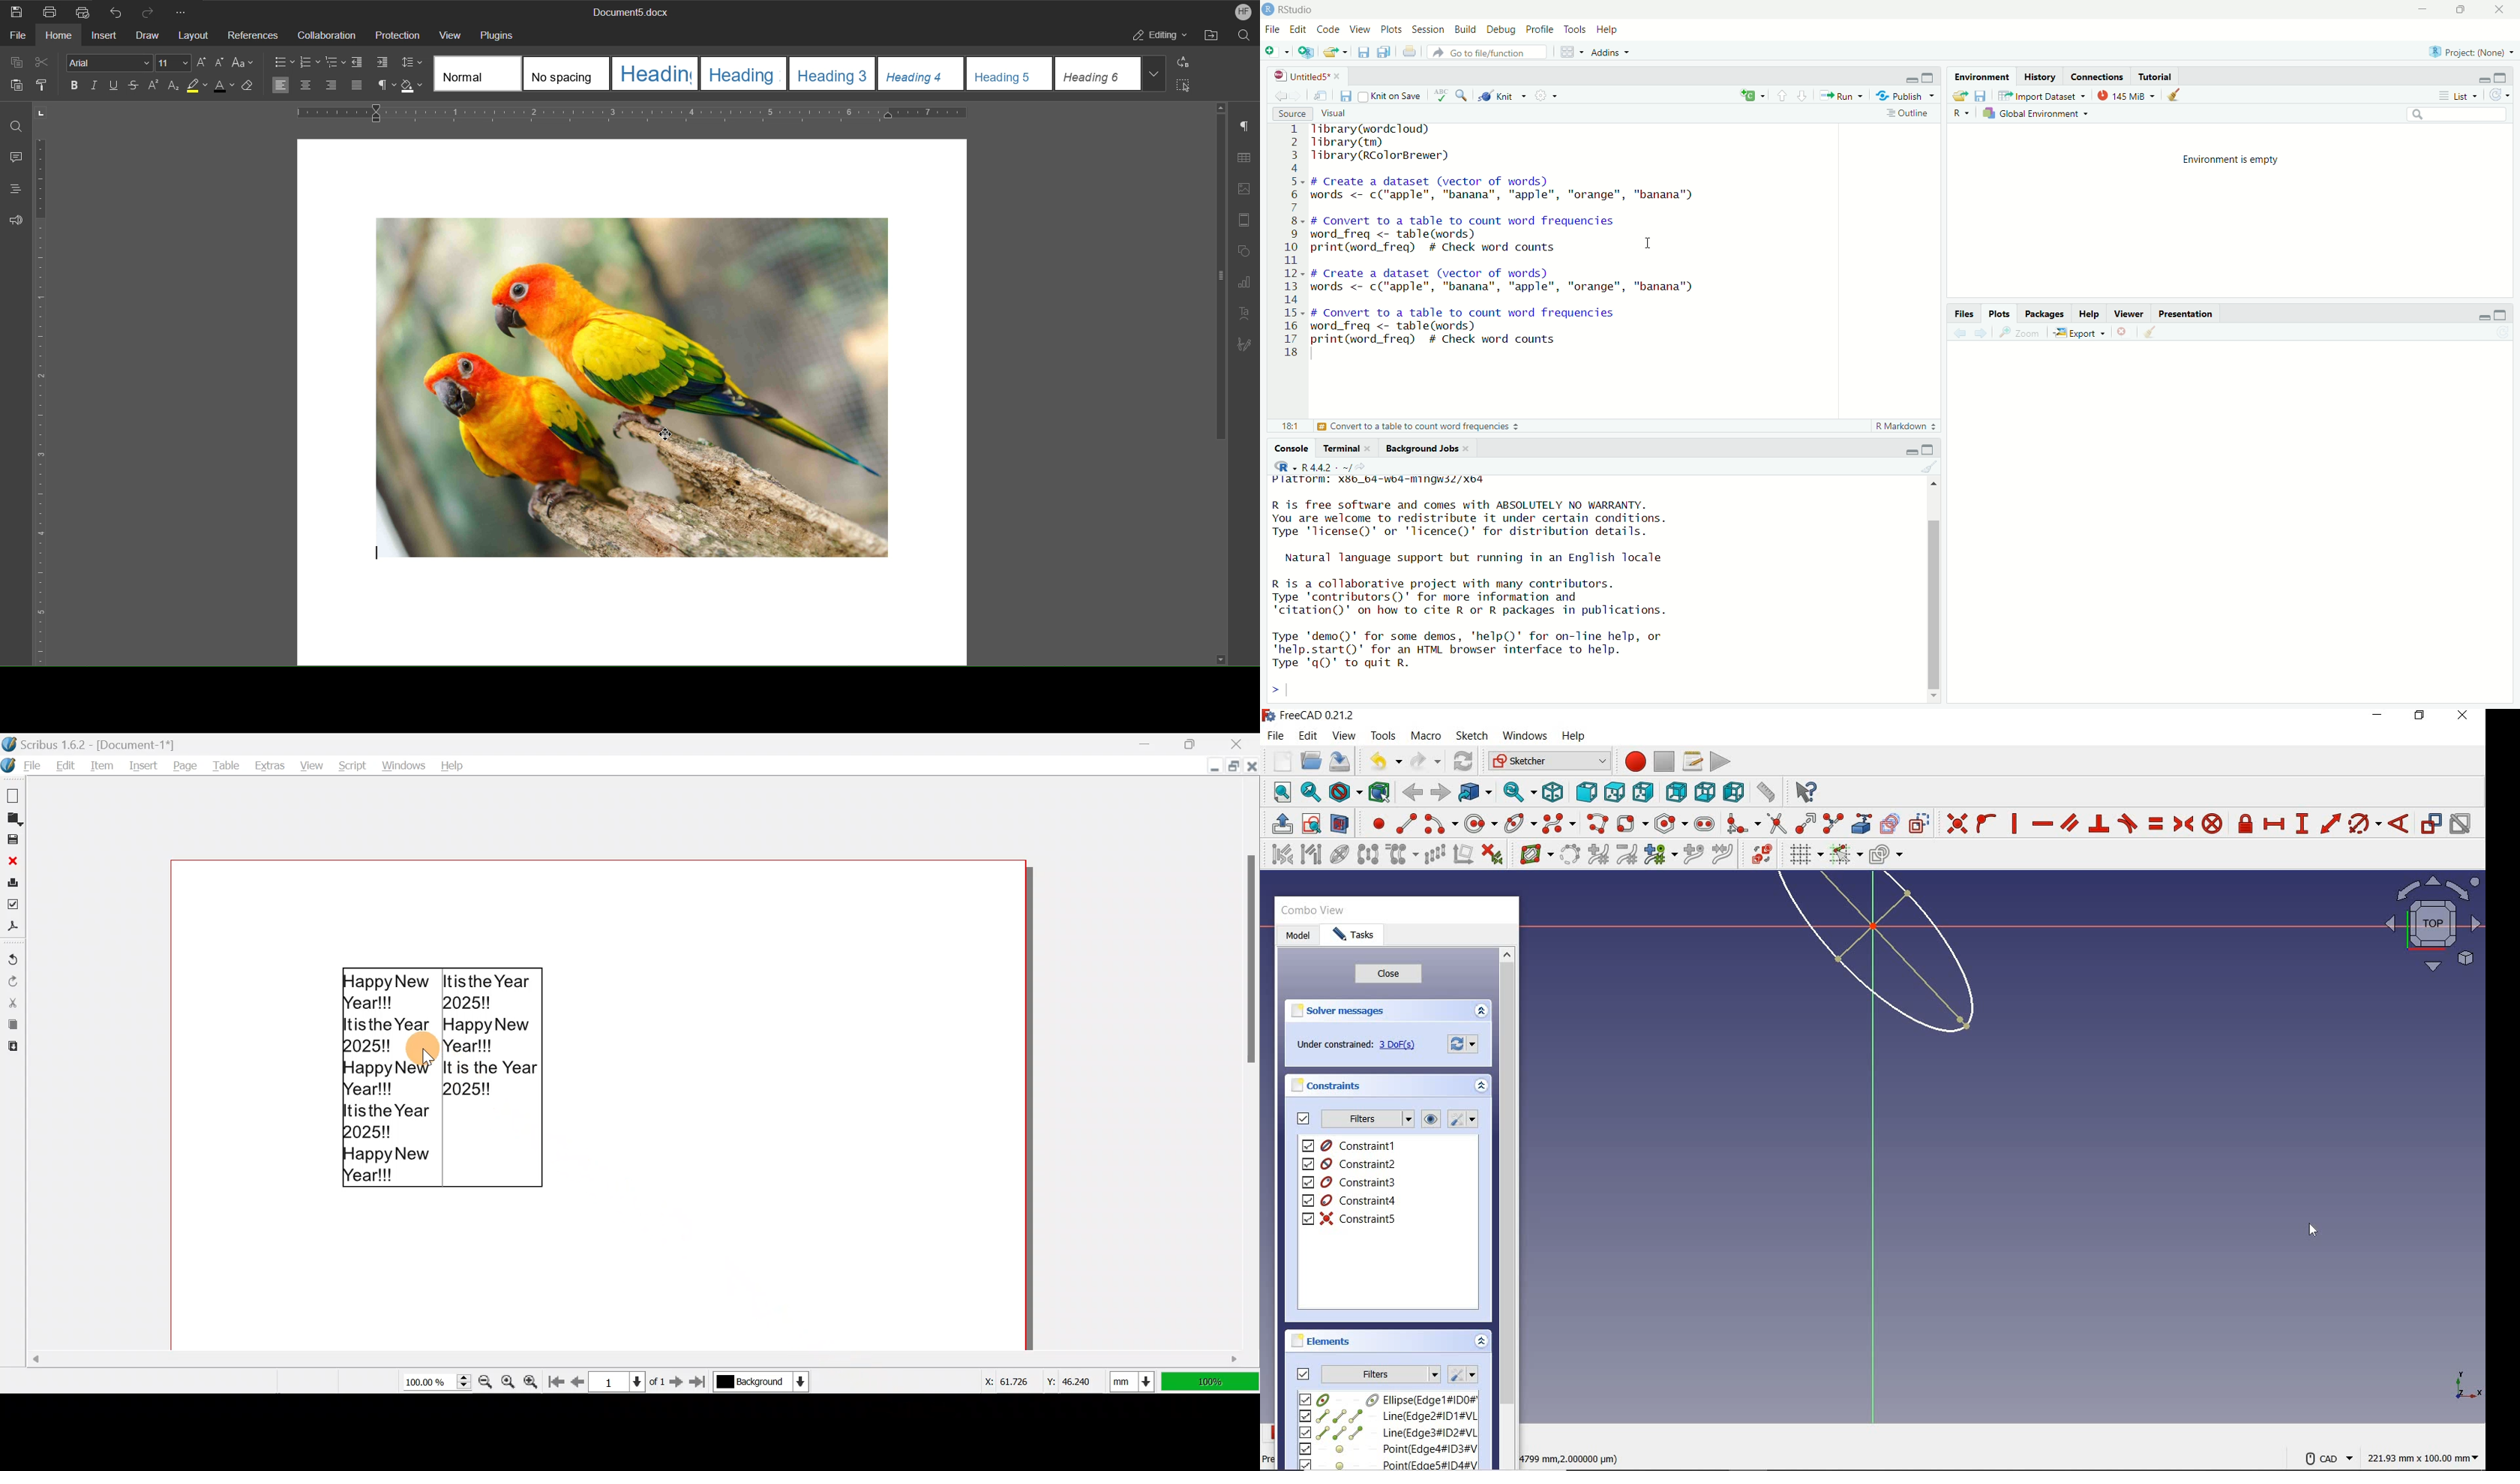 This screenshot has height=1484, width=2520. I want to click on Table, so click(227, 765).